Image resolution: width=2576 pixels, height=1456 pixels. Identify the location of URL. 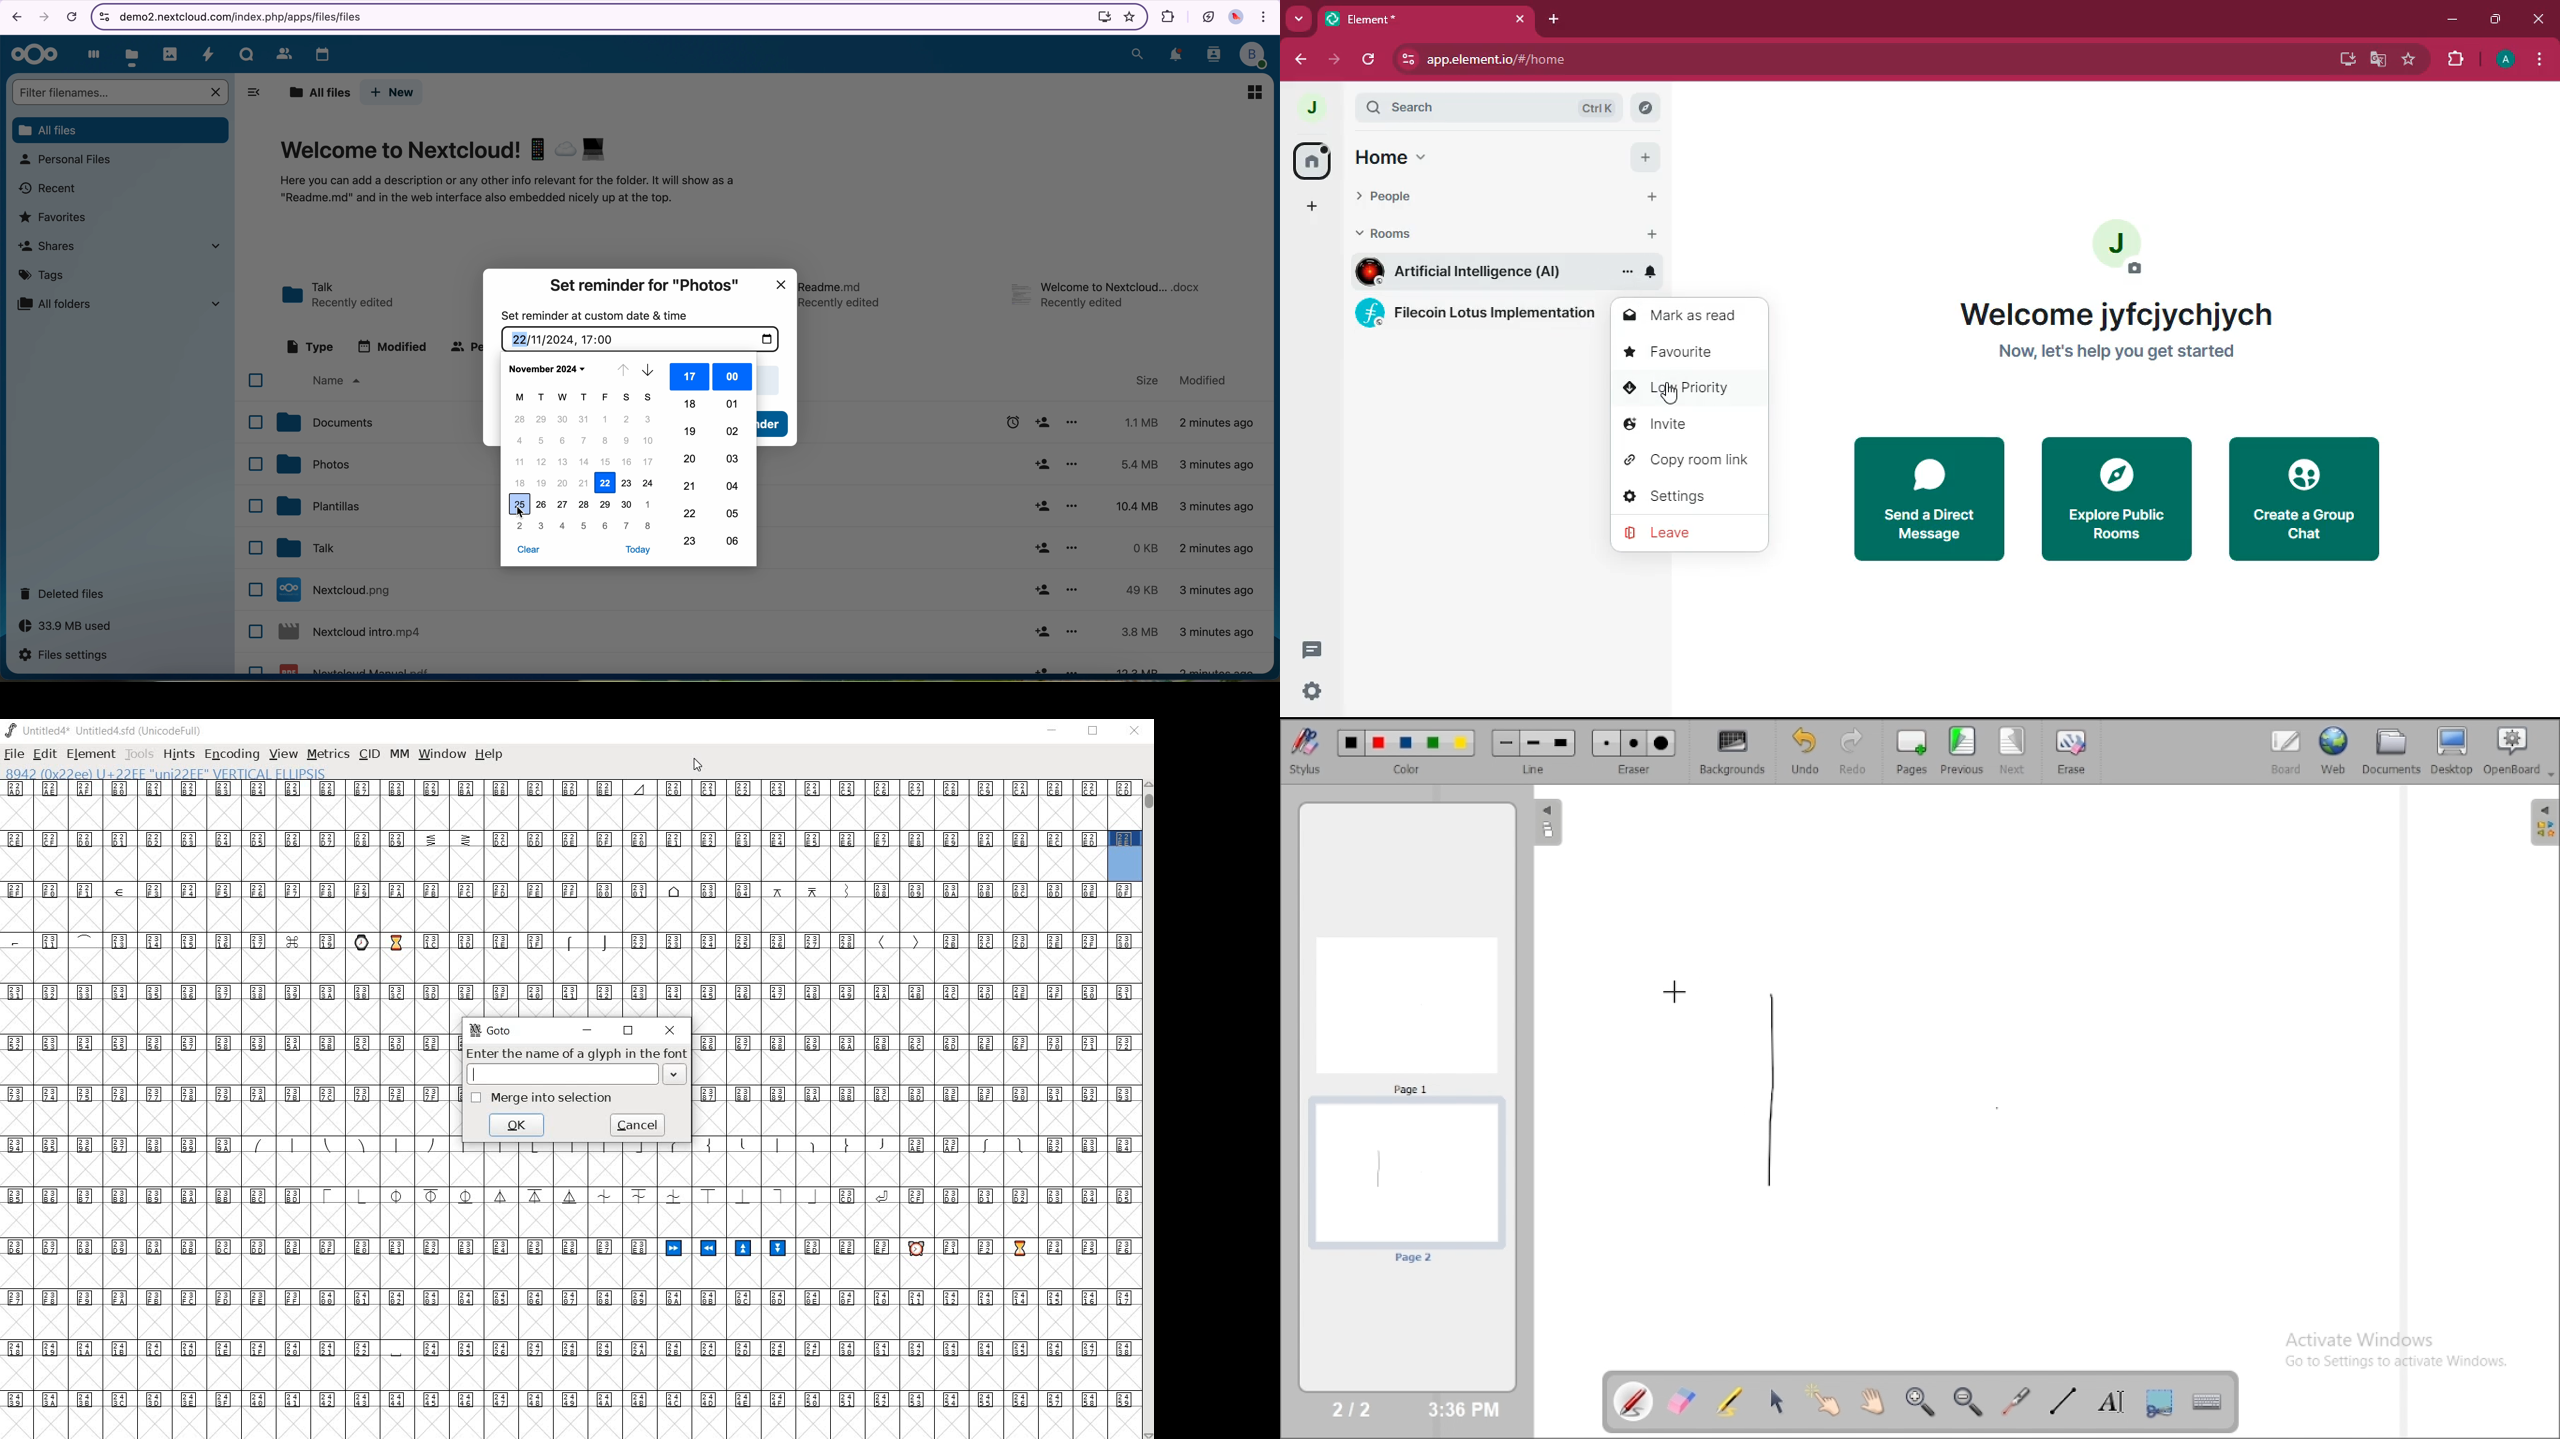
(248, 16).